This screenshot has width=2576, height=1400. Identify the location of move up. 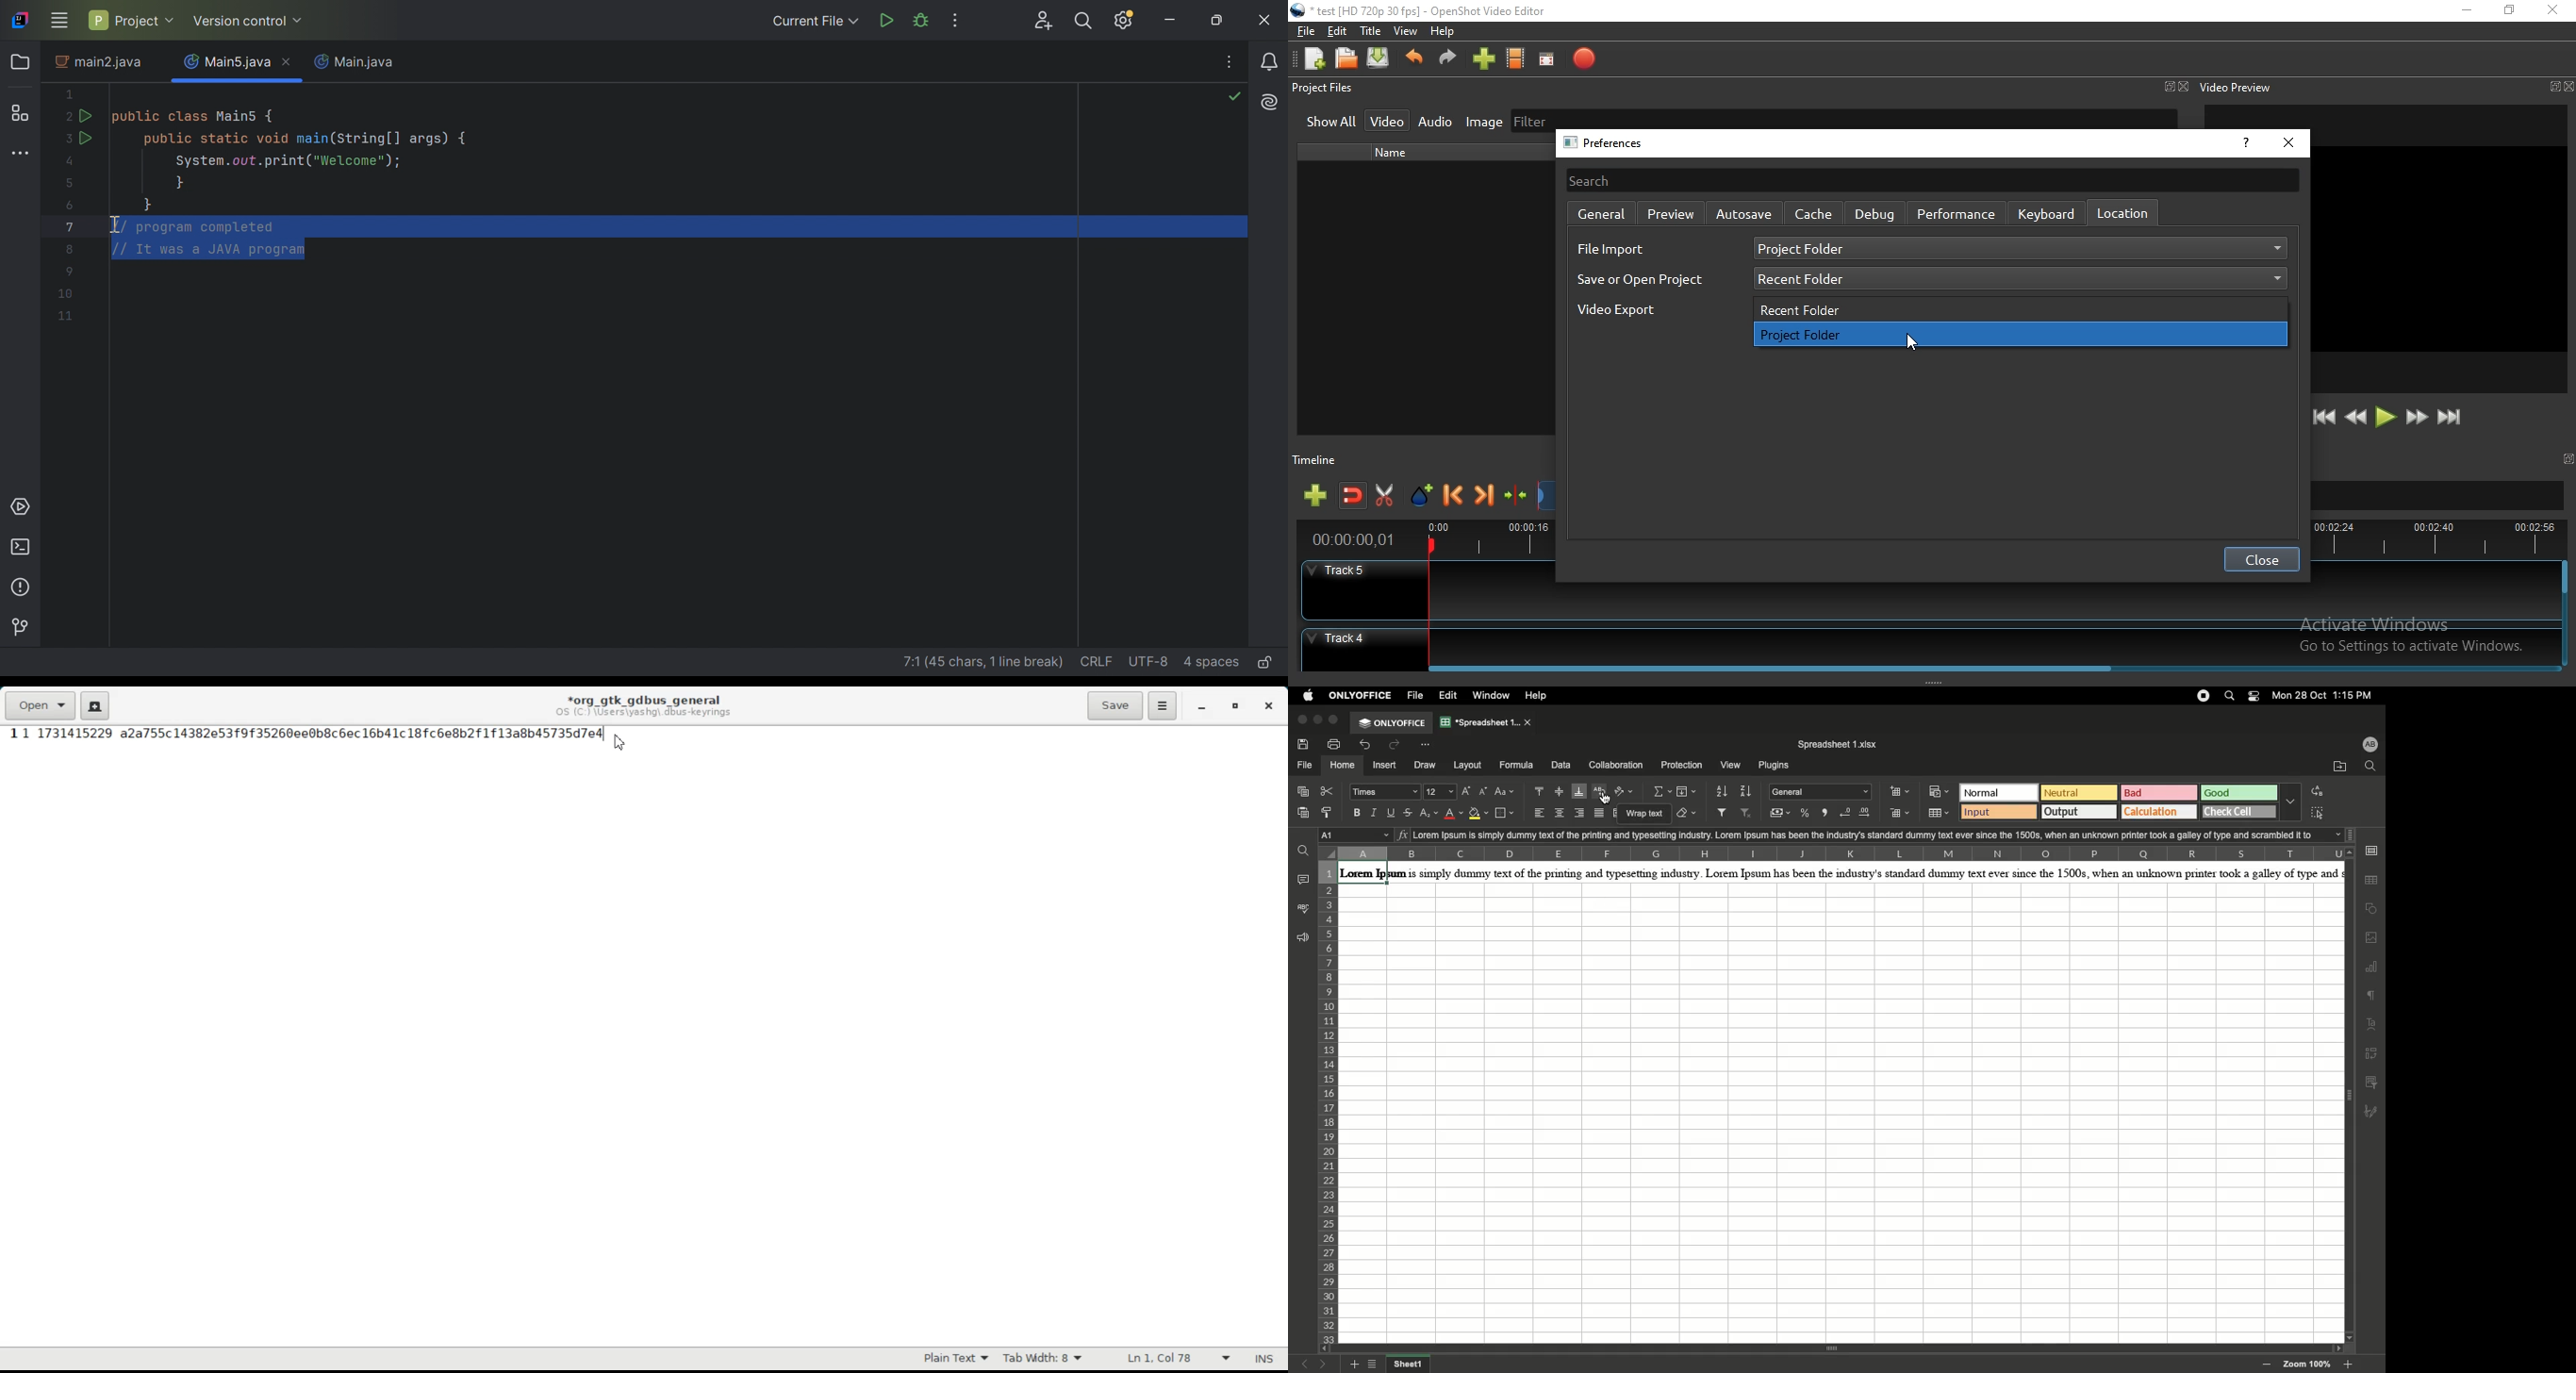
(2350, 852).